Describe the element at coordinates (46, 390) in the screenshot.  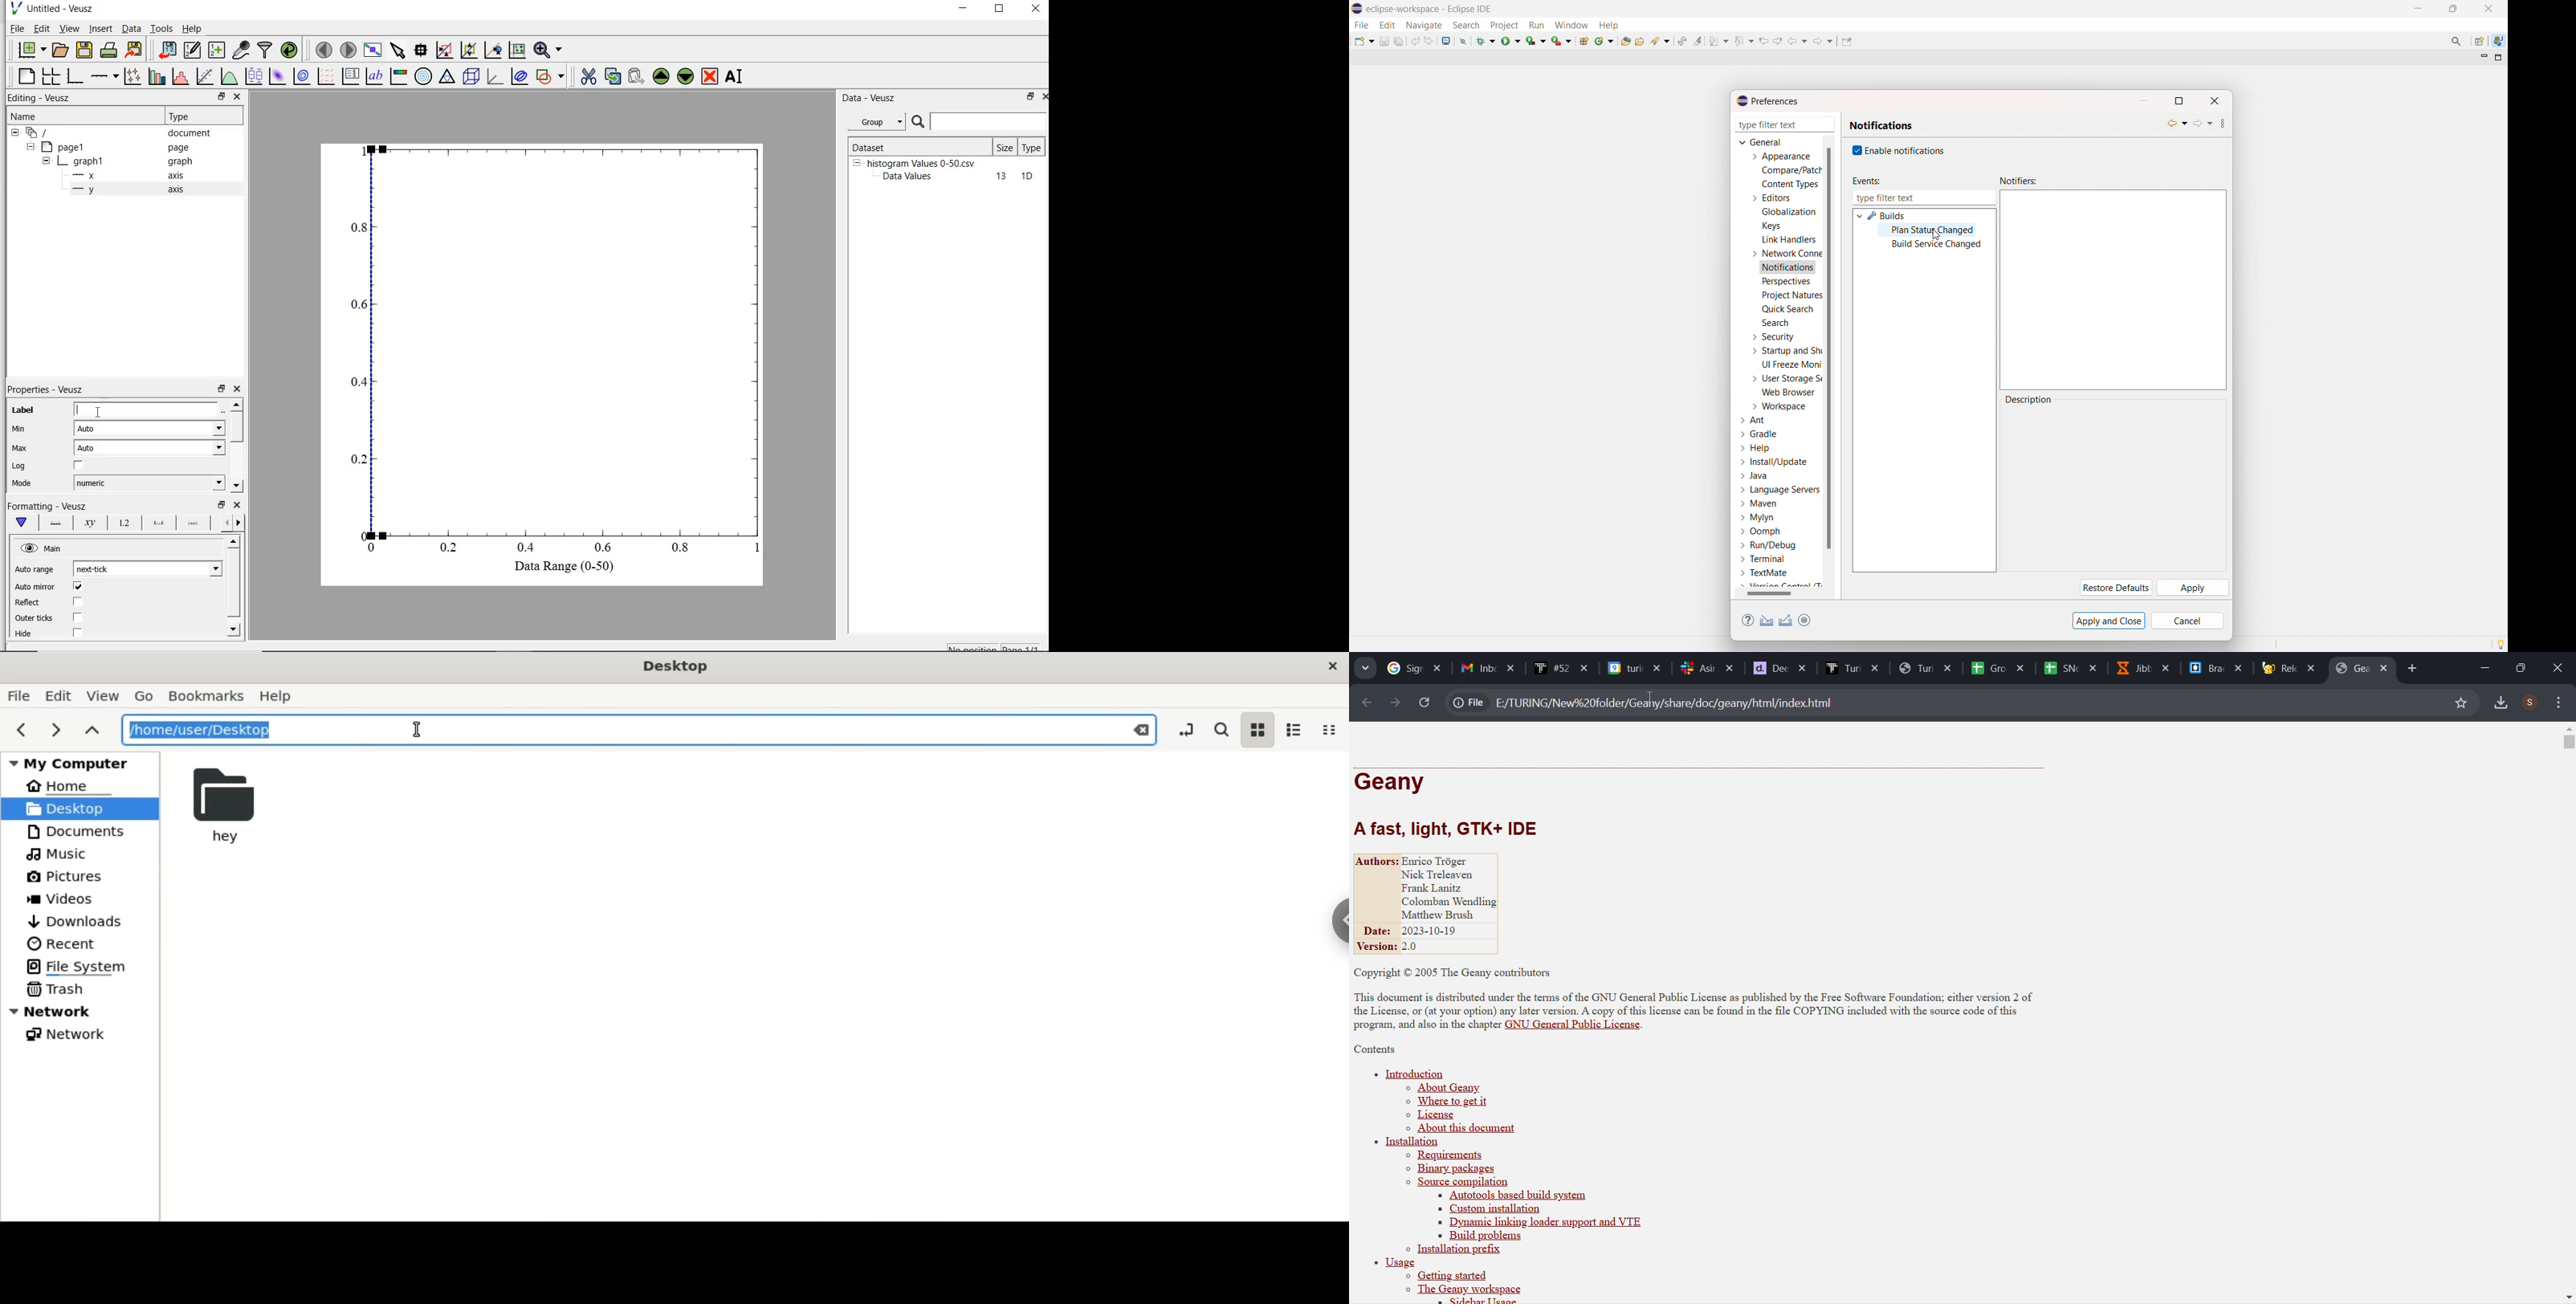
I see `properties-veusz` at that location.